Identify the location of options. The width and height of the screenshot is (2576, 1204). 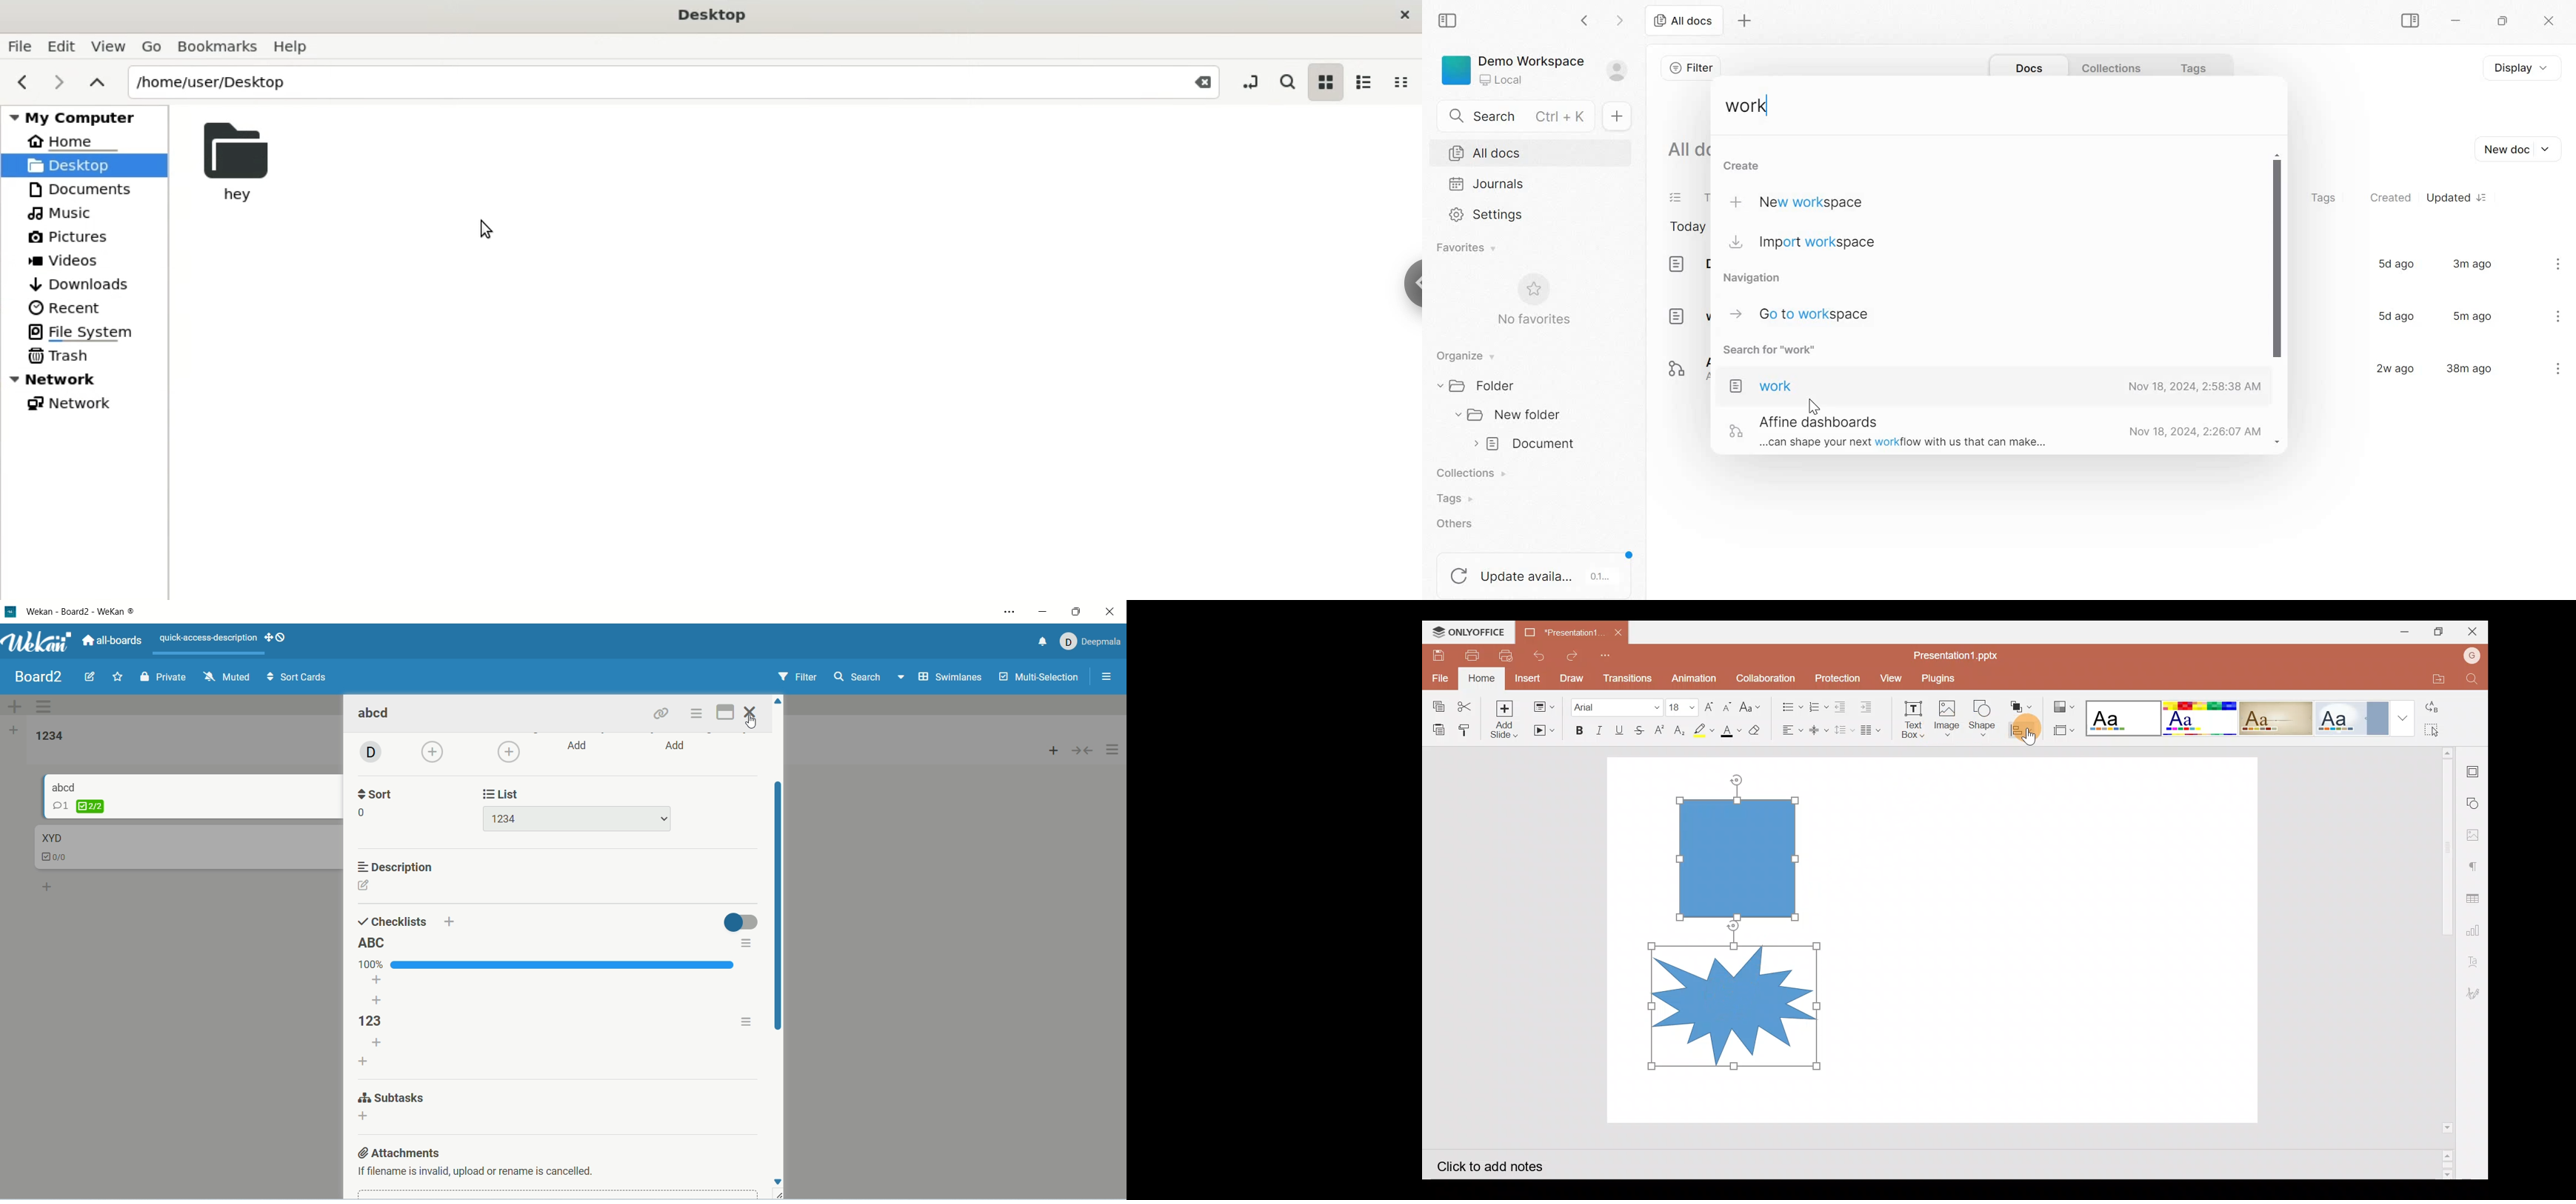
(1115, 750).